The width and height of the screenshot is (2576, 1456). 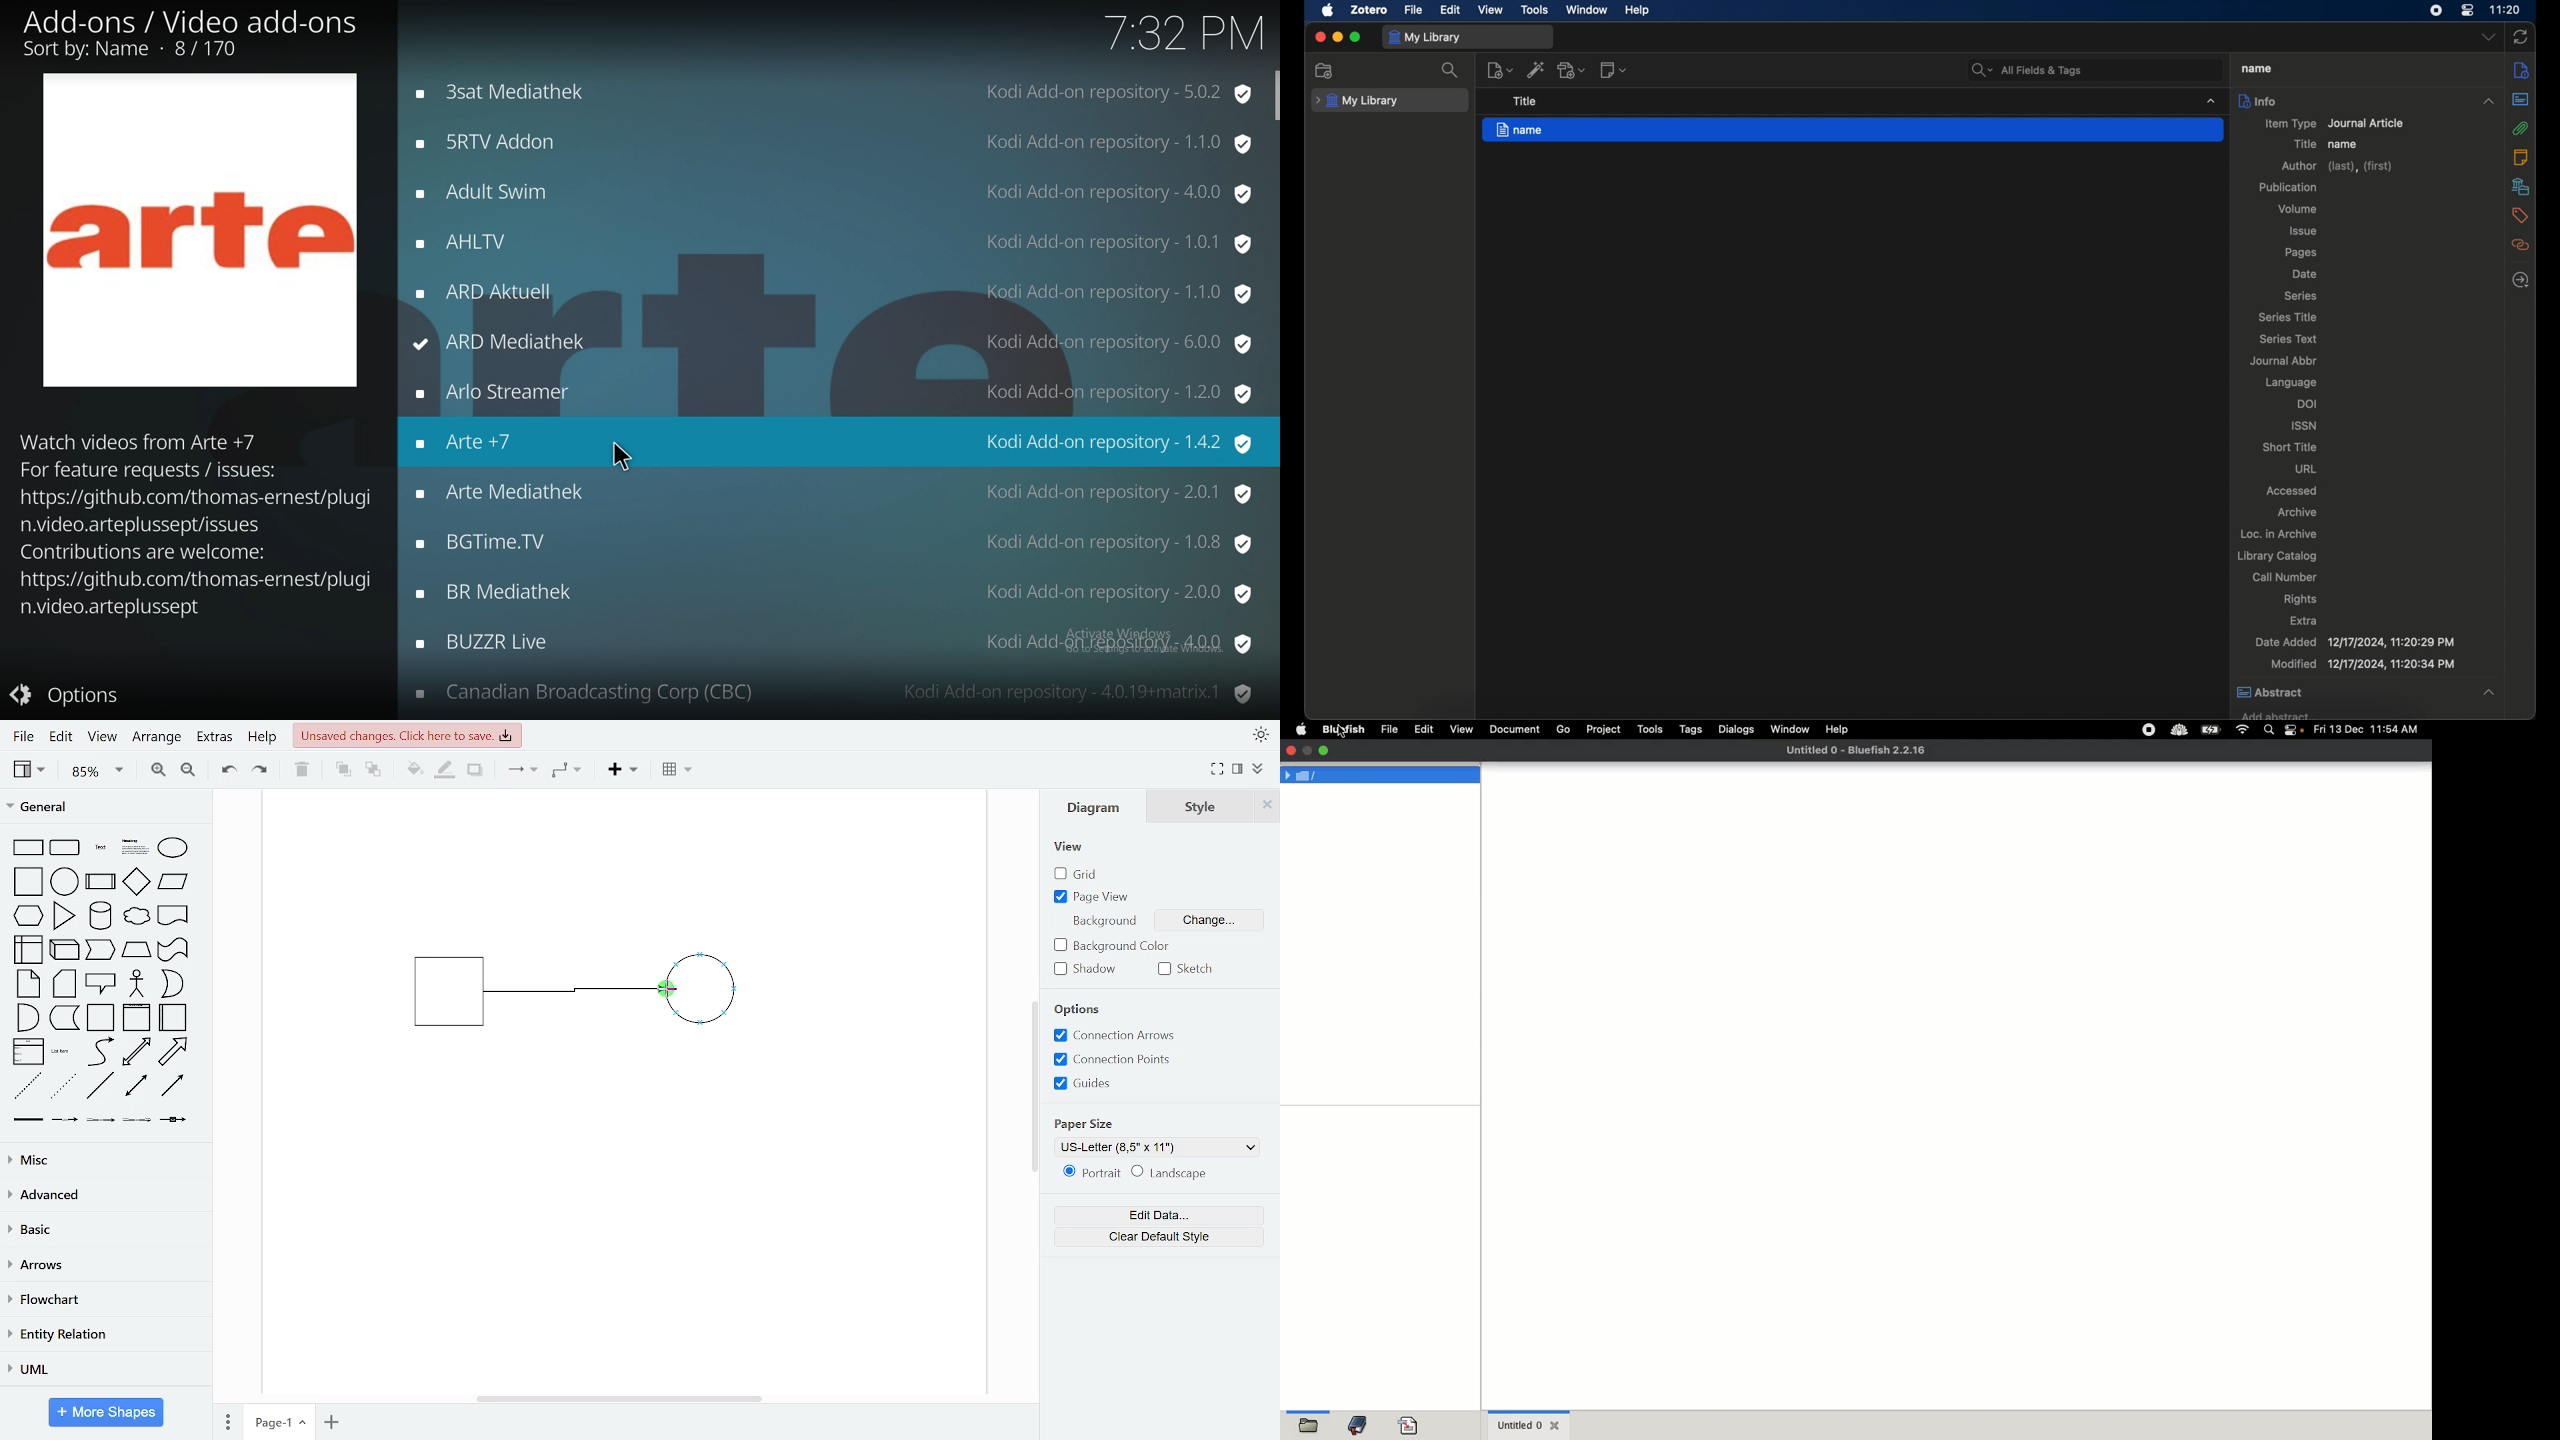 I want to click on dropdown, so click(x=2211, y=100).